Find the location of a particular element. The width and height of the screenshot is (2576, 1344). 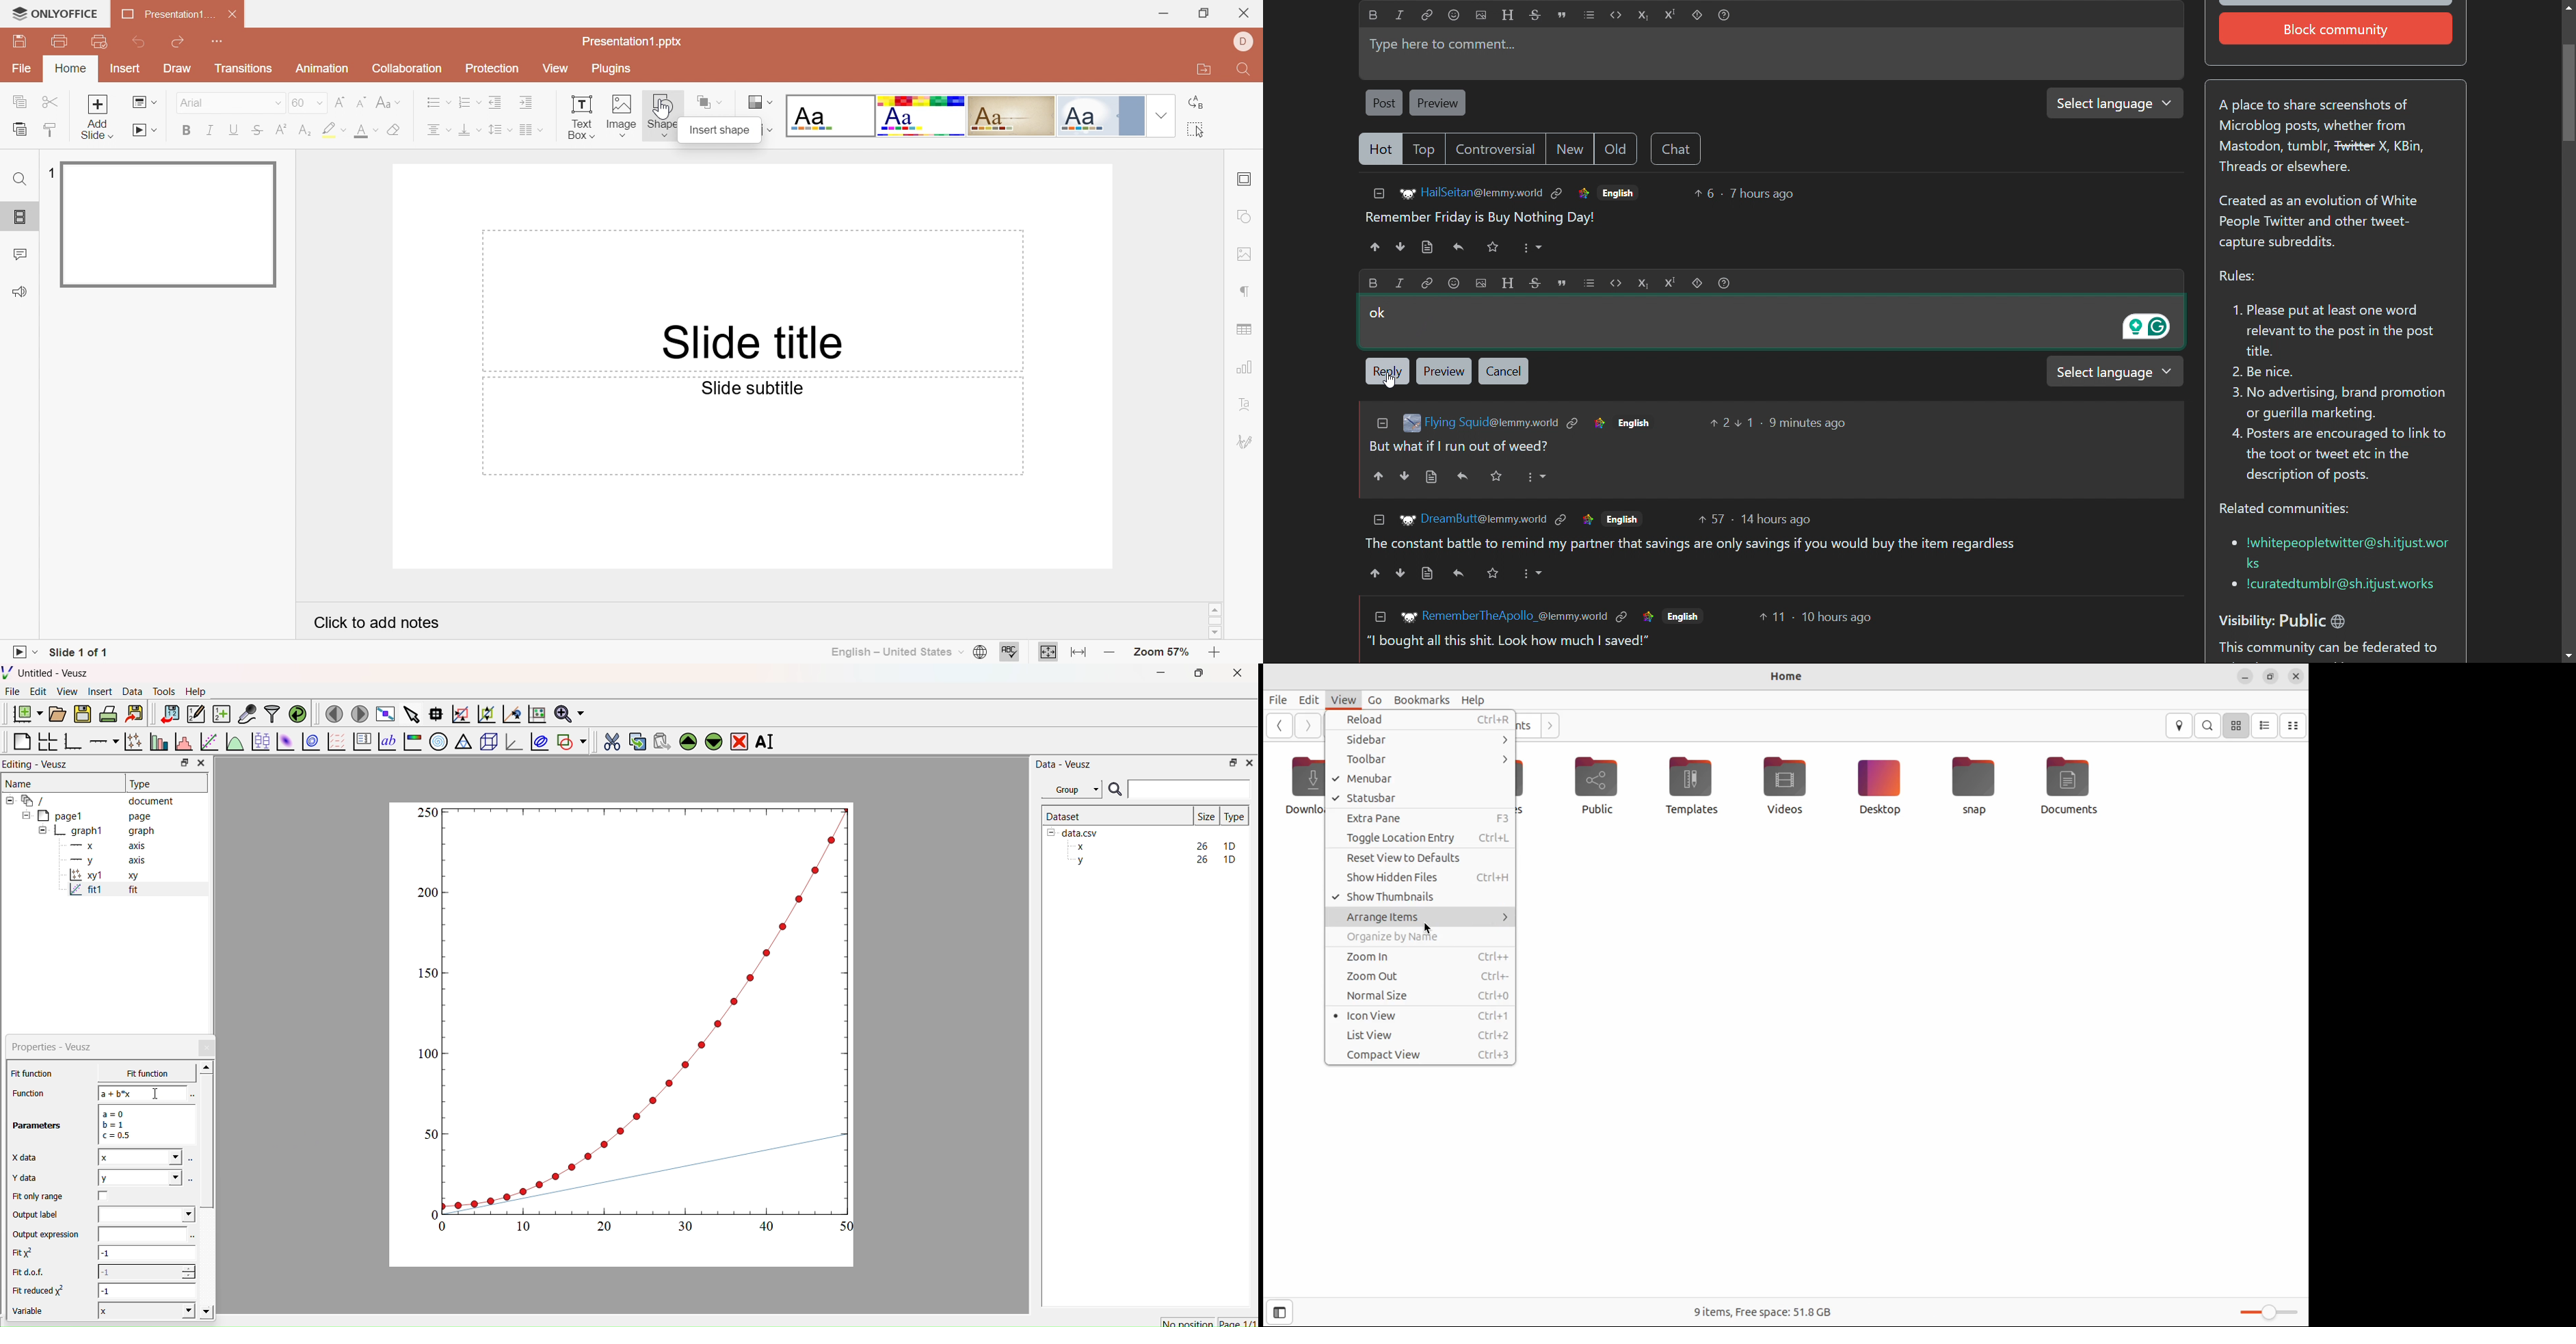

Italic is located at coordinates (1401, 281).